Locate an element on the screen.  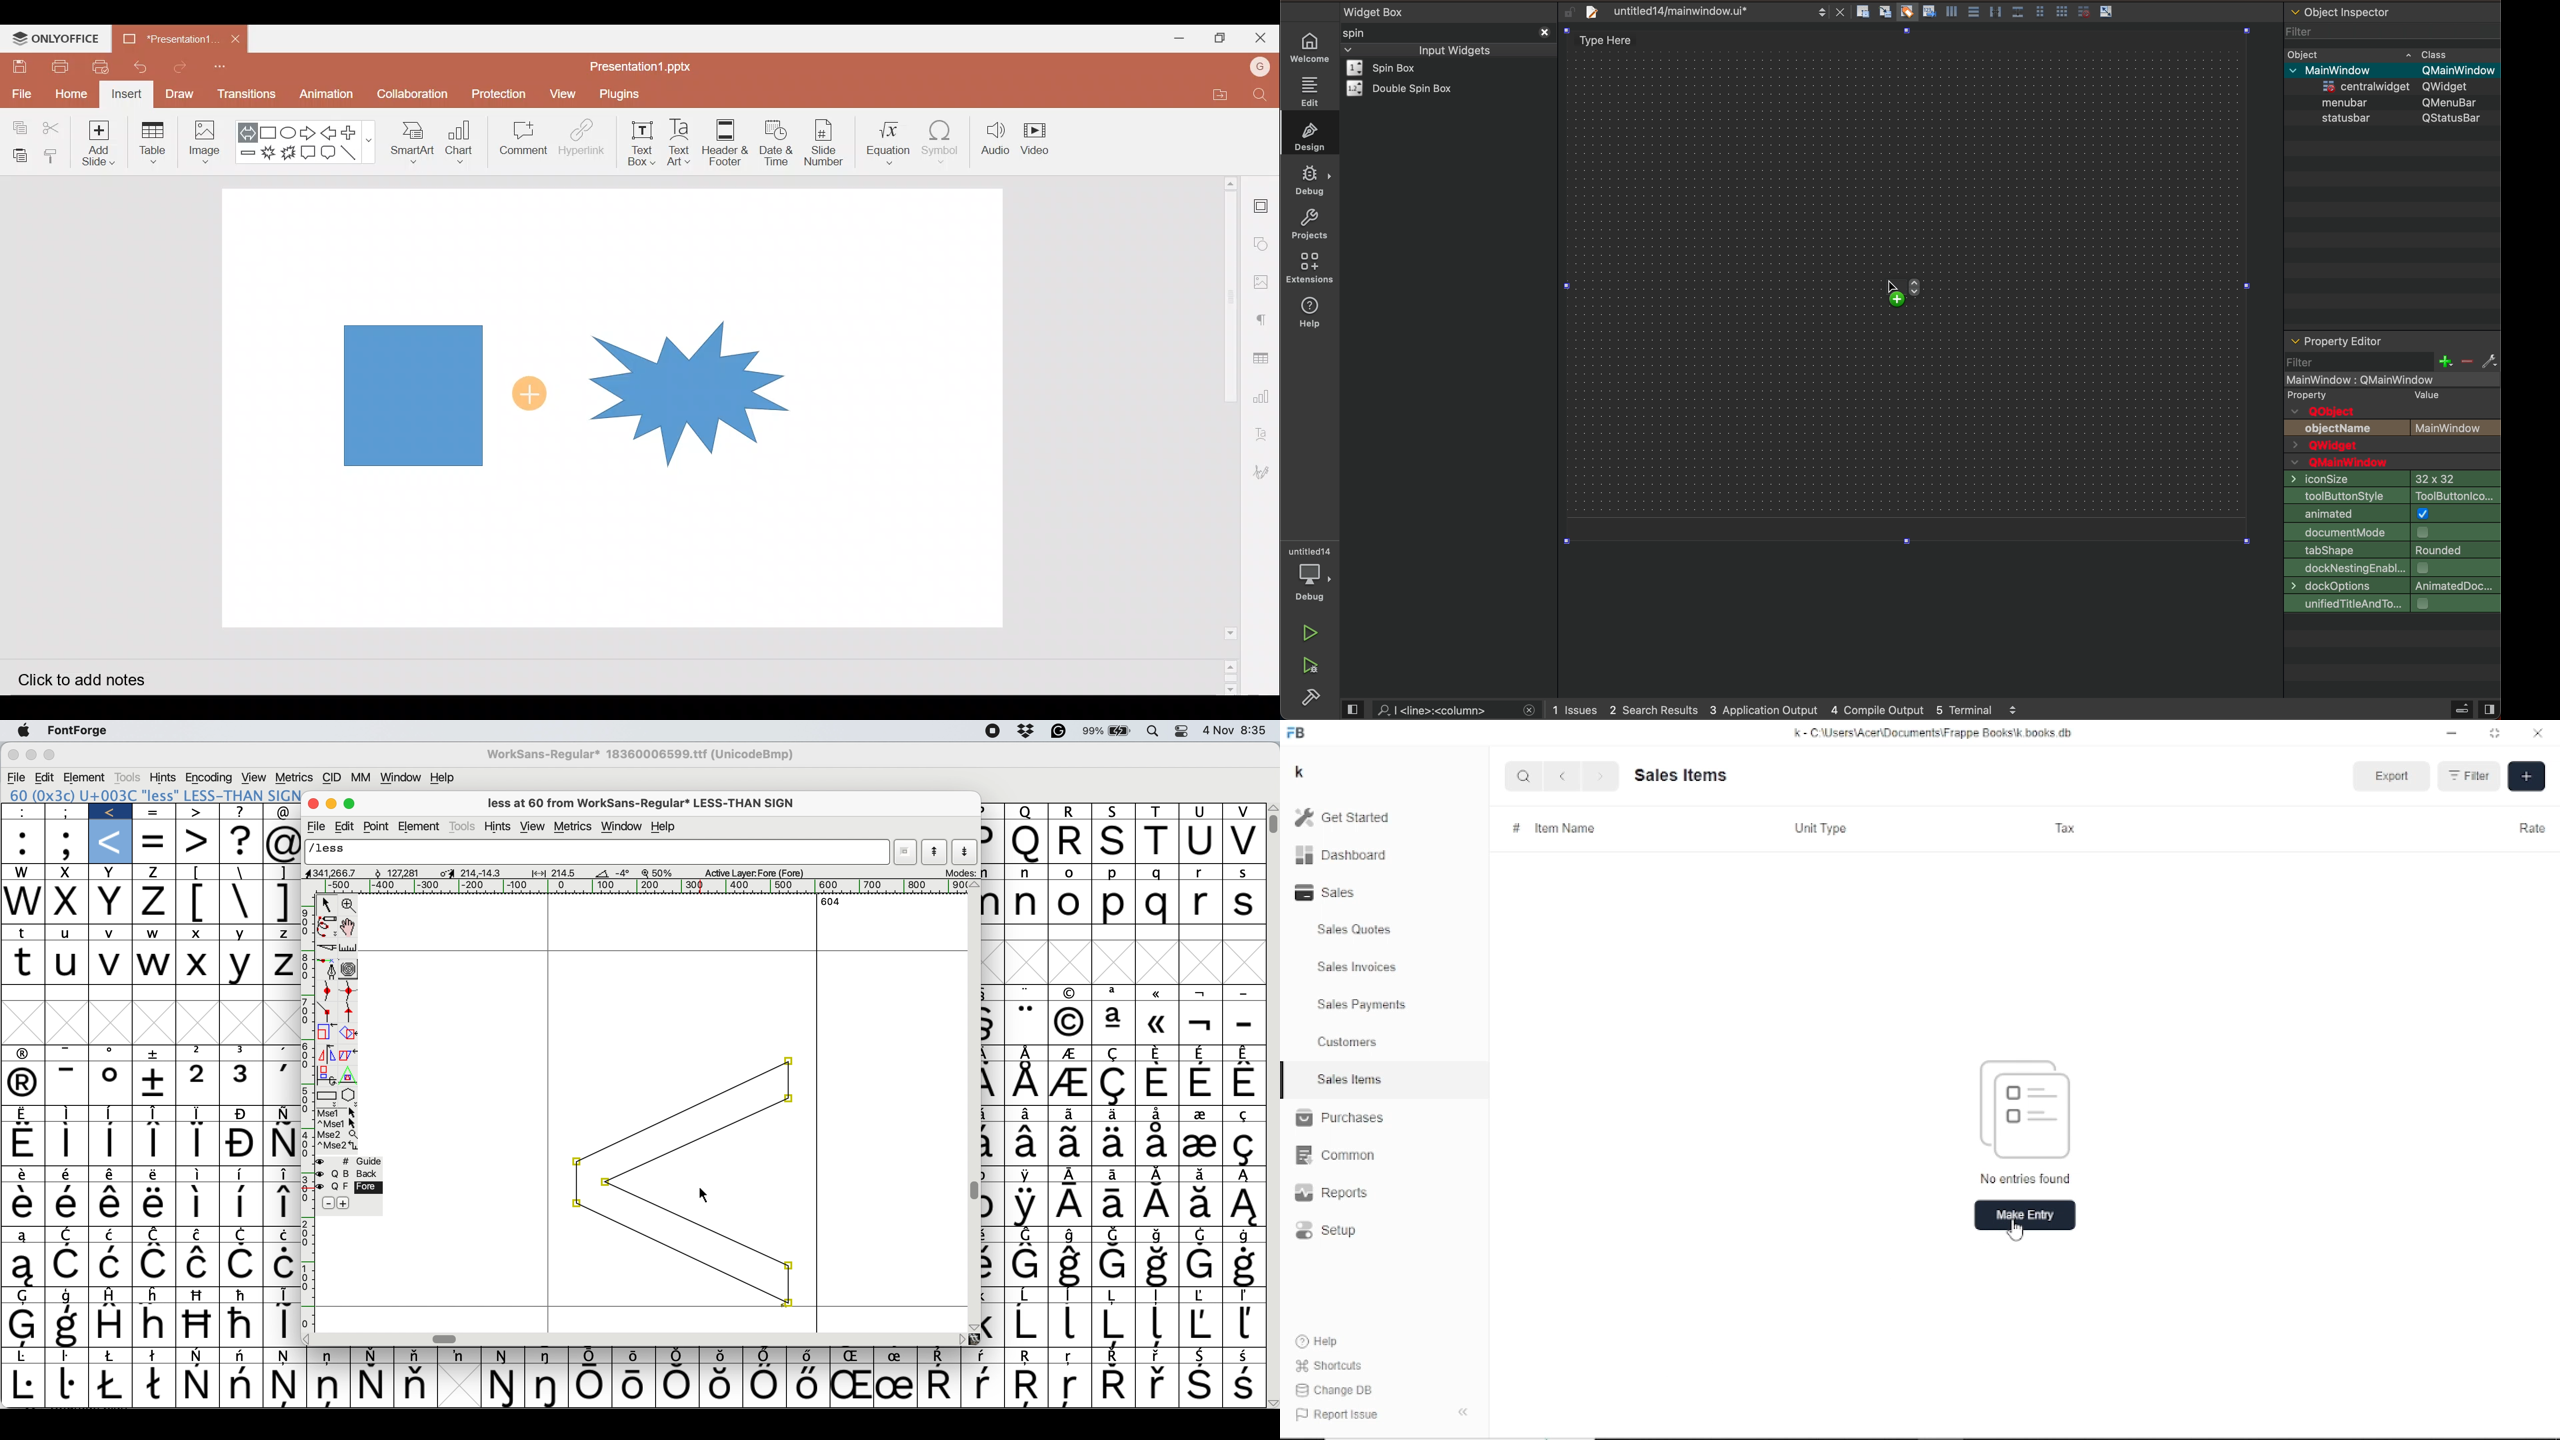
Symbol is located at coordinates (155, 1267).